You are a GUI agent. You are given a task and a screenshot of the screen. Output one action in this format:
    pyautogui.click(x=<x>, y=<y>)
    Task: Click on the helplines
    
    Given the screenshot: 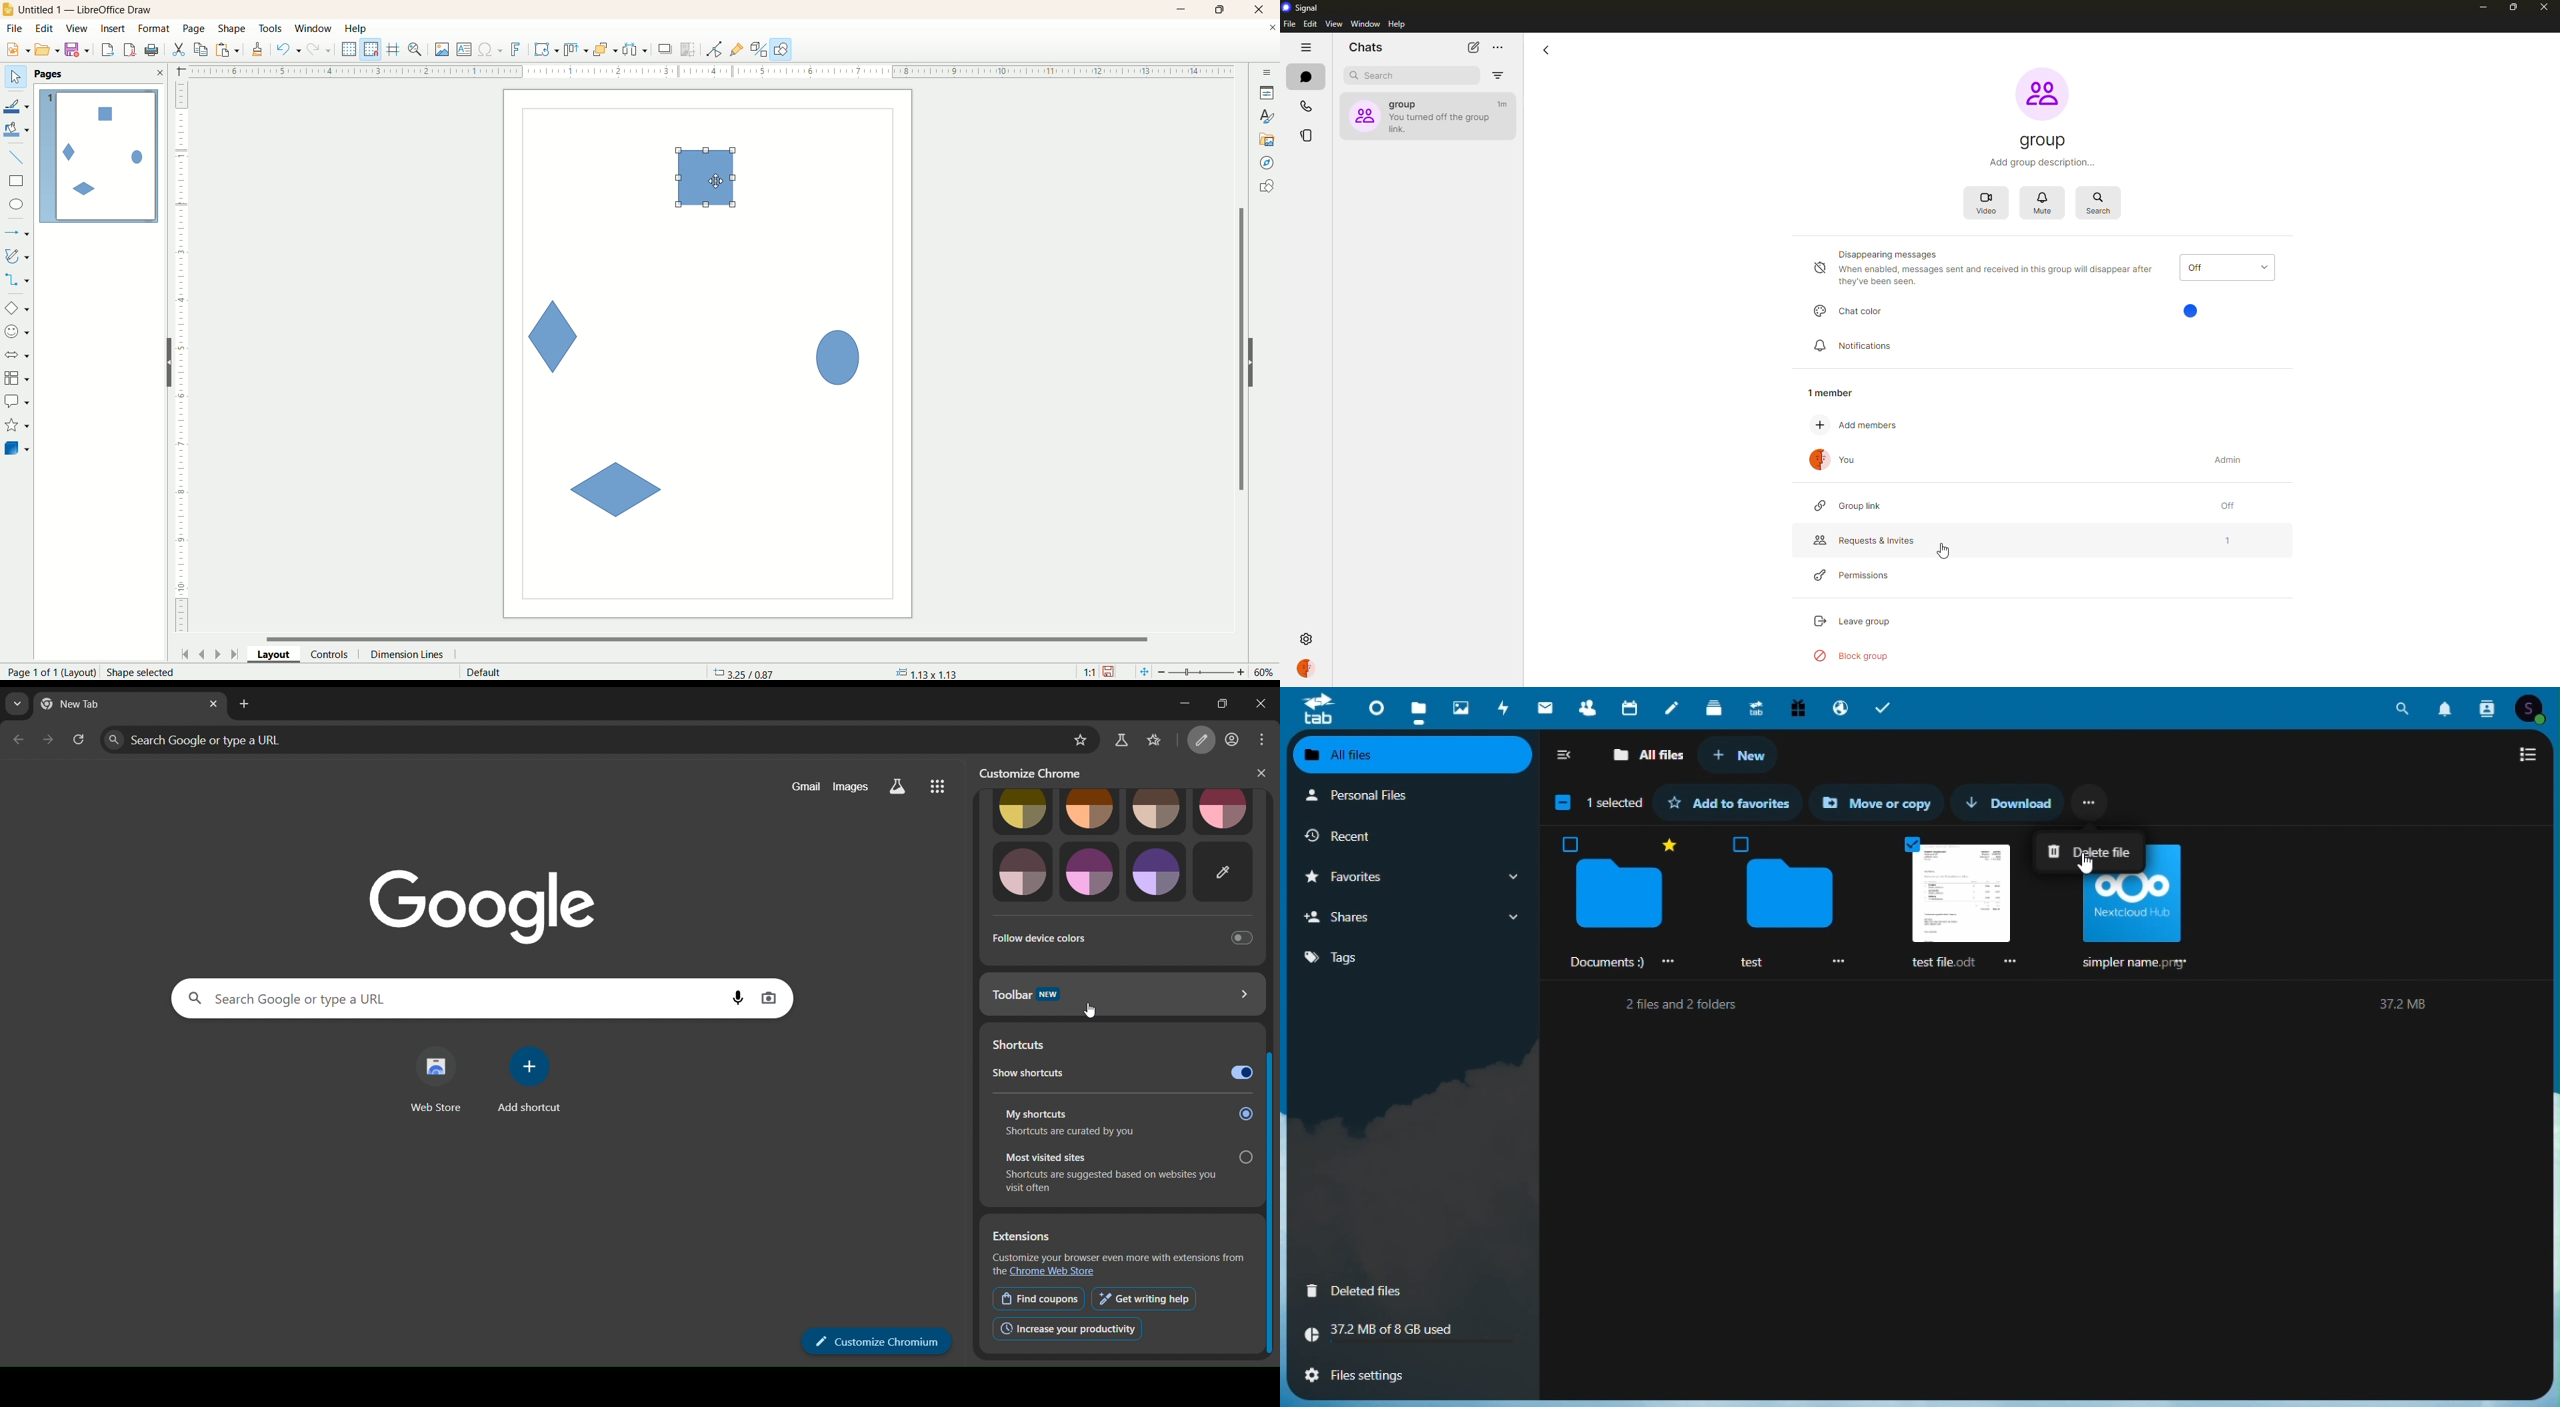 What is the action you would take?
    pyautogui.click(x=395, y=49)
    